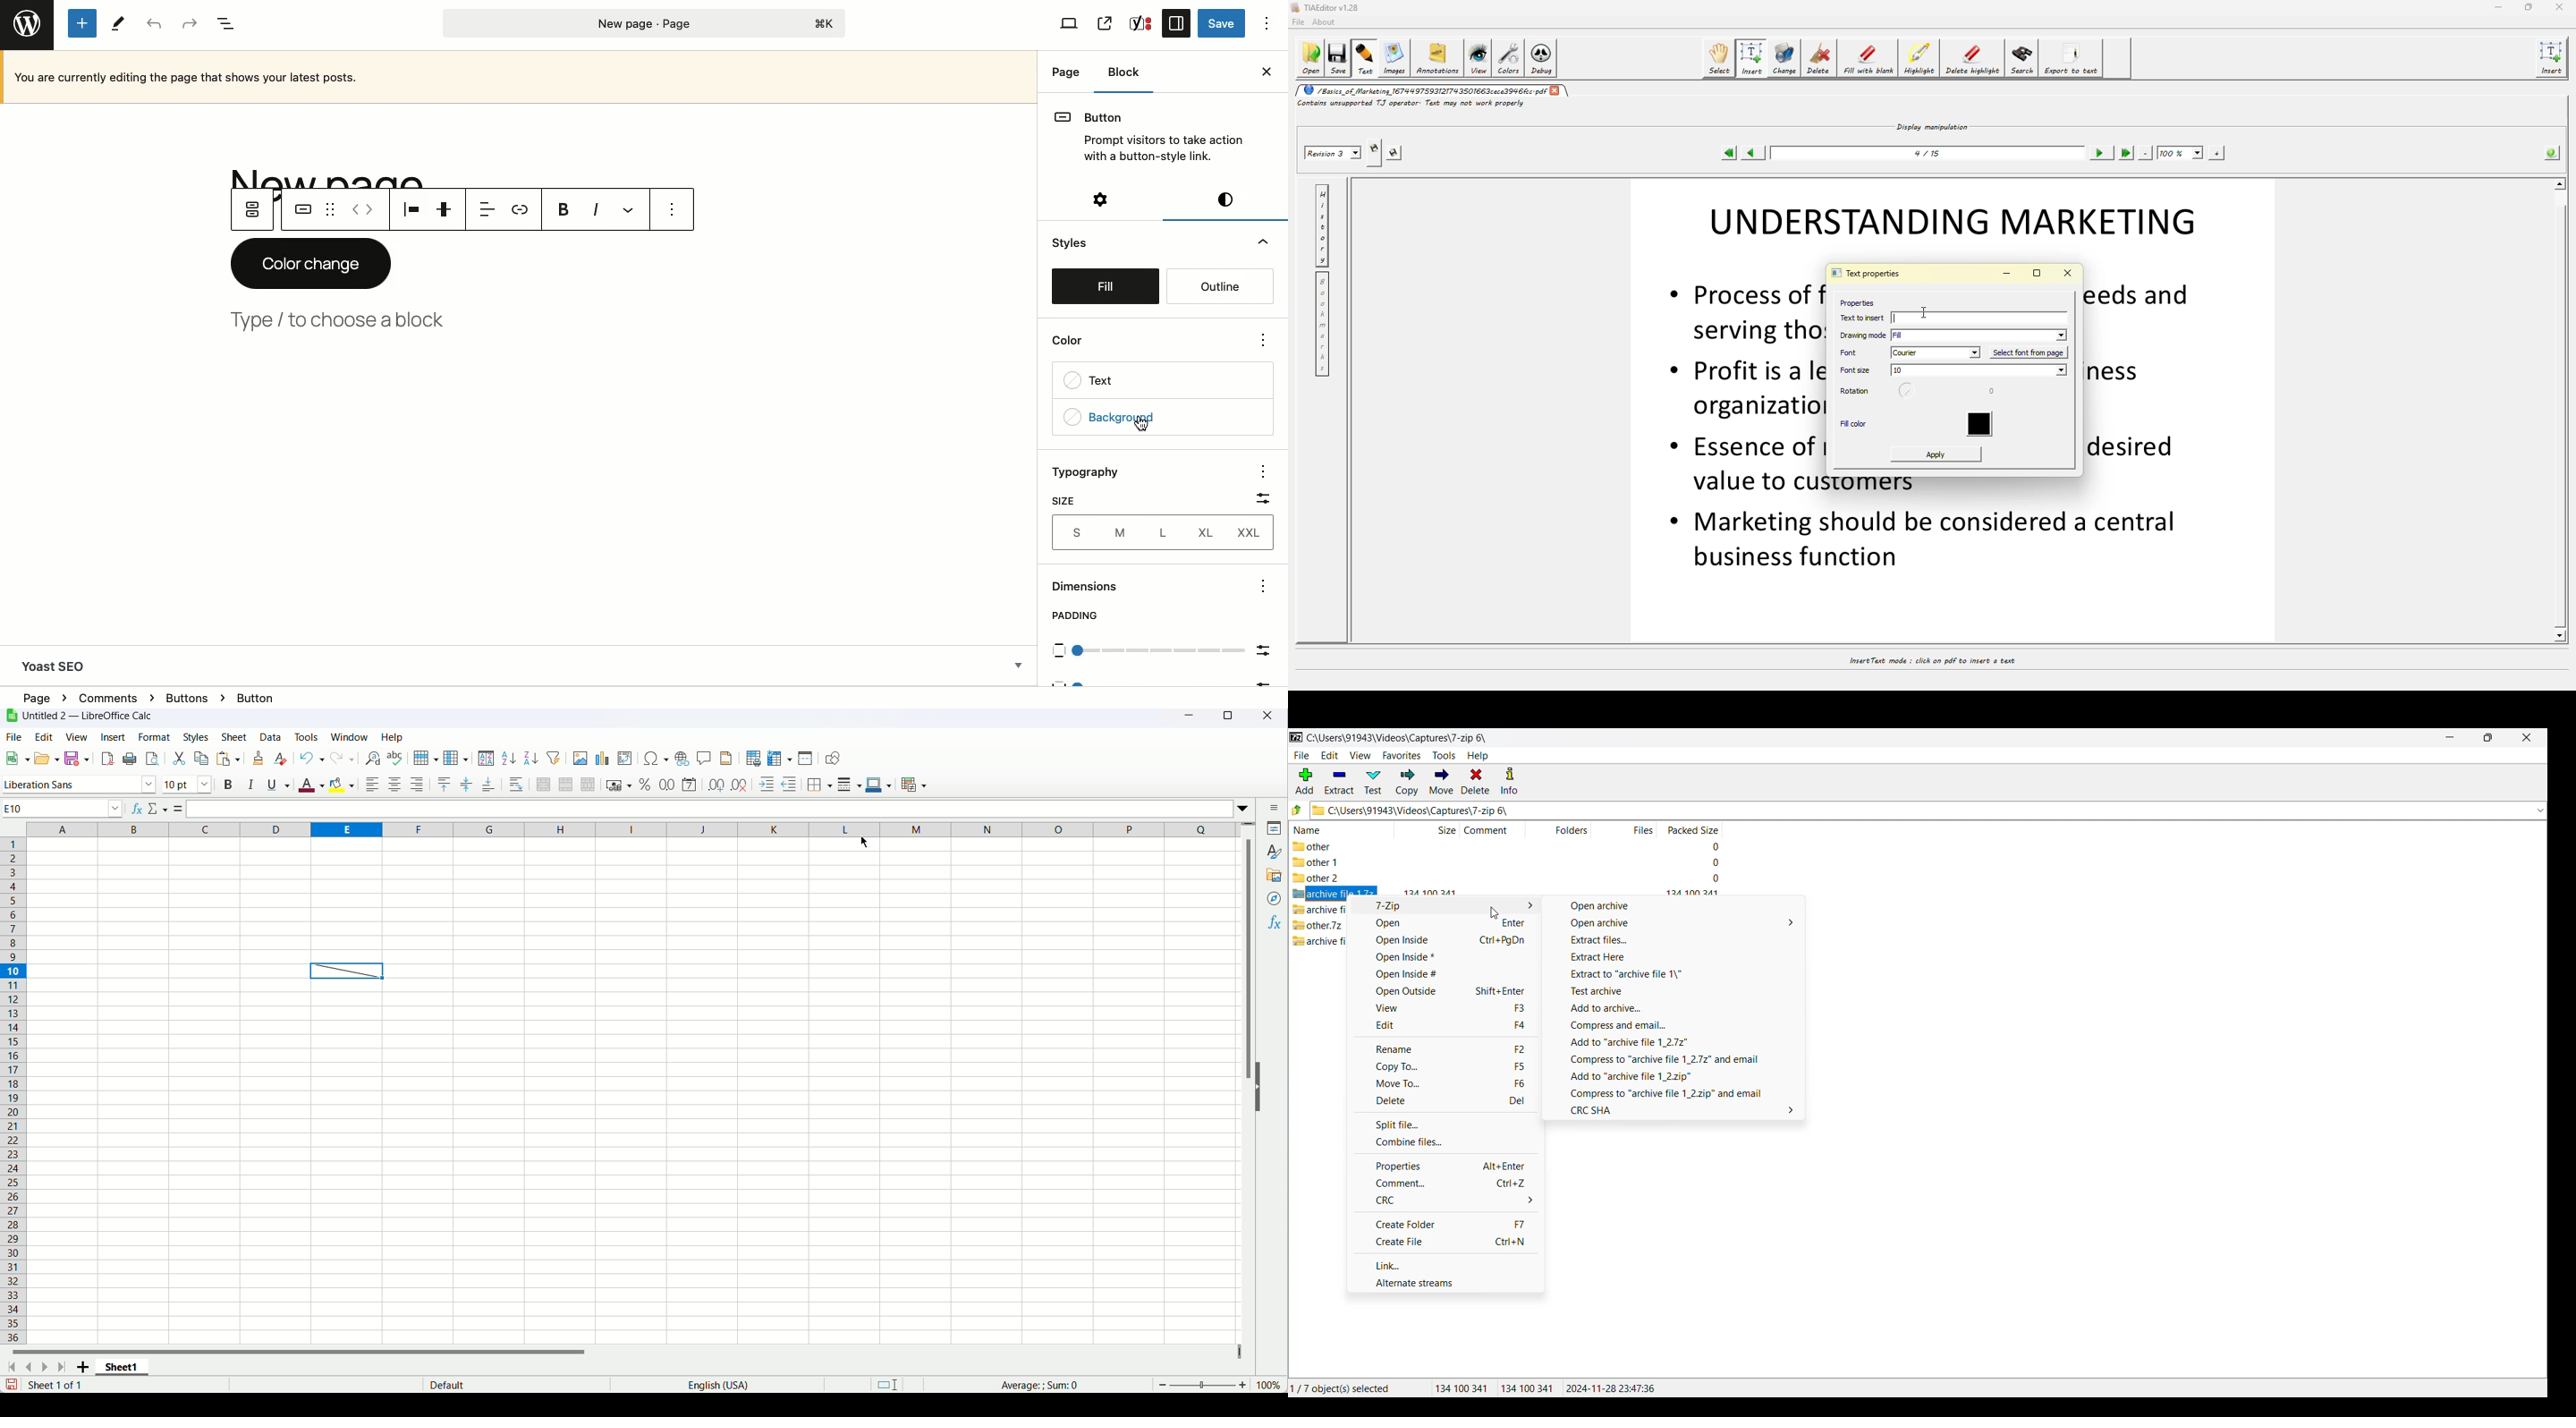 The height and width of the screenshot is (1428, 2576). What do you see at coordinates (1275, 898) in the screenshot?
I see `Navigator` at bounding box center [1275, 898].